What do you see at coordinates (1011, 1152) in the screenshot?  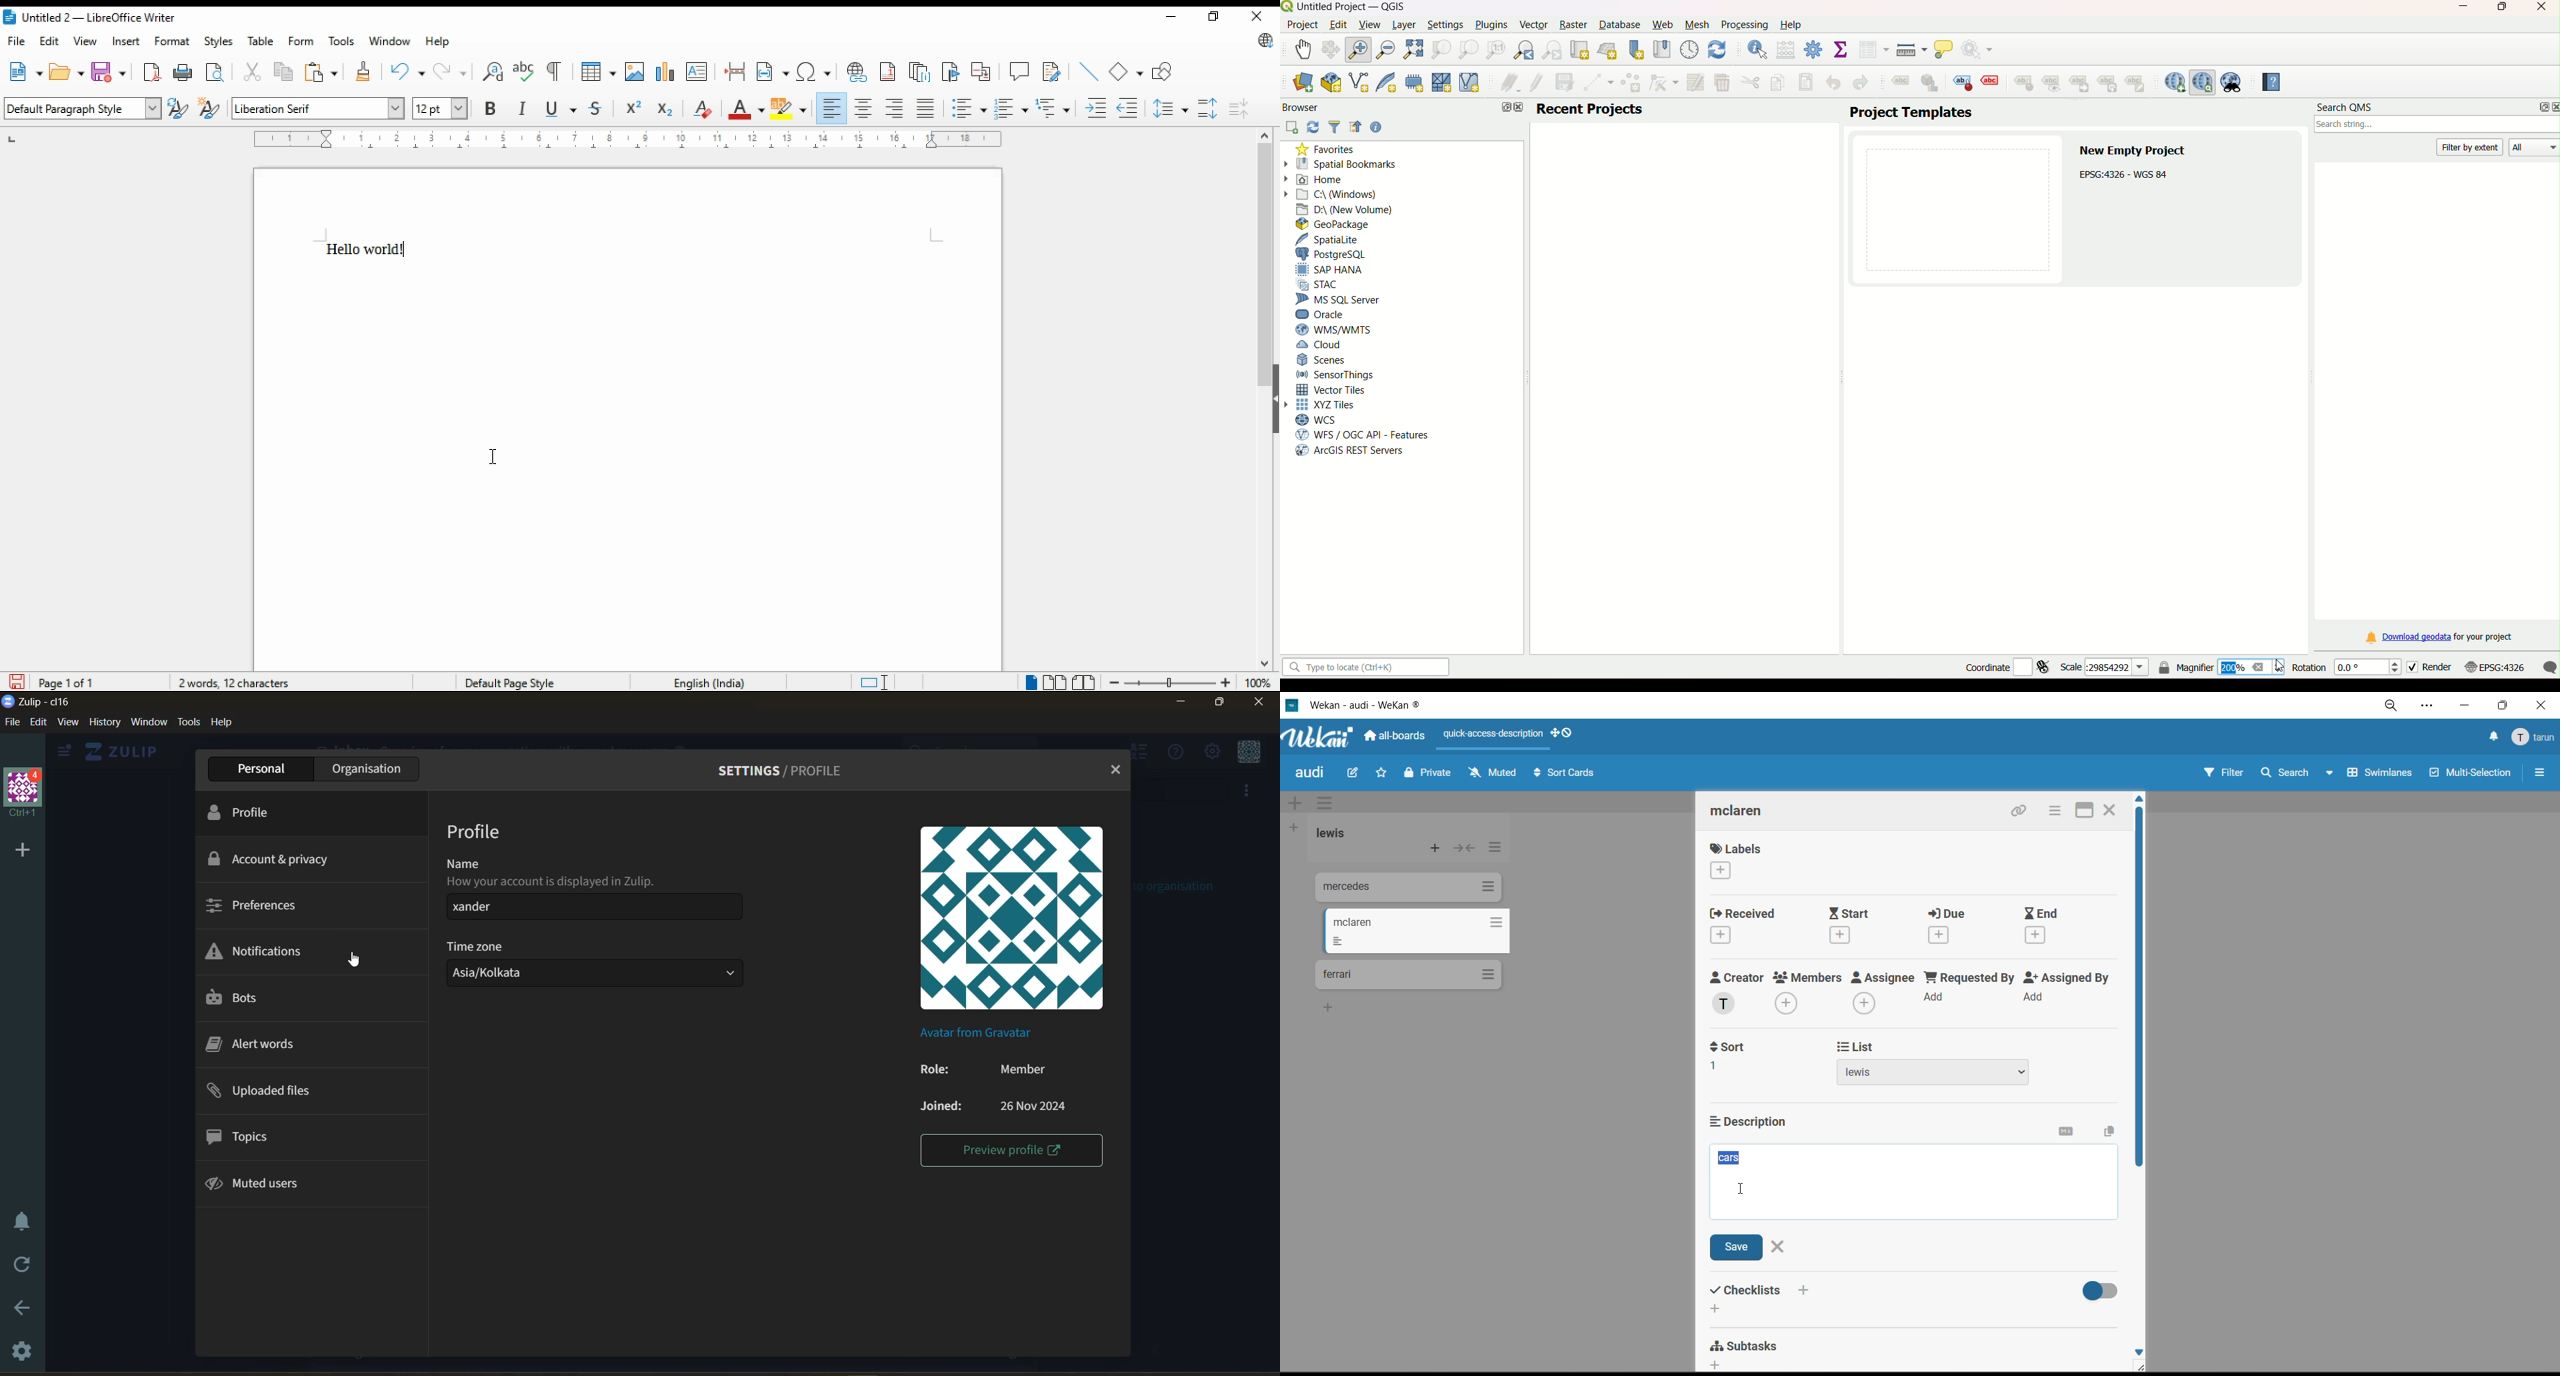 I see `preview profile` at bounding box center [1011, 1152].